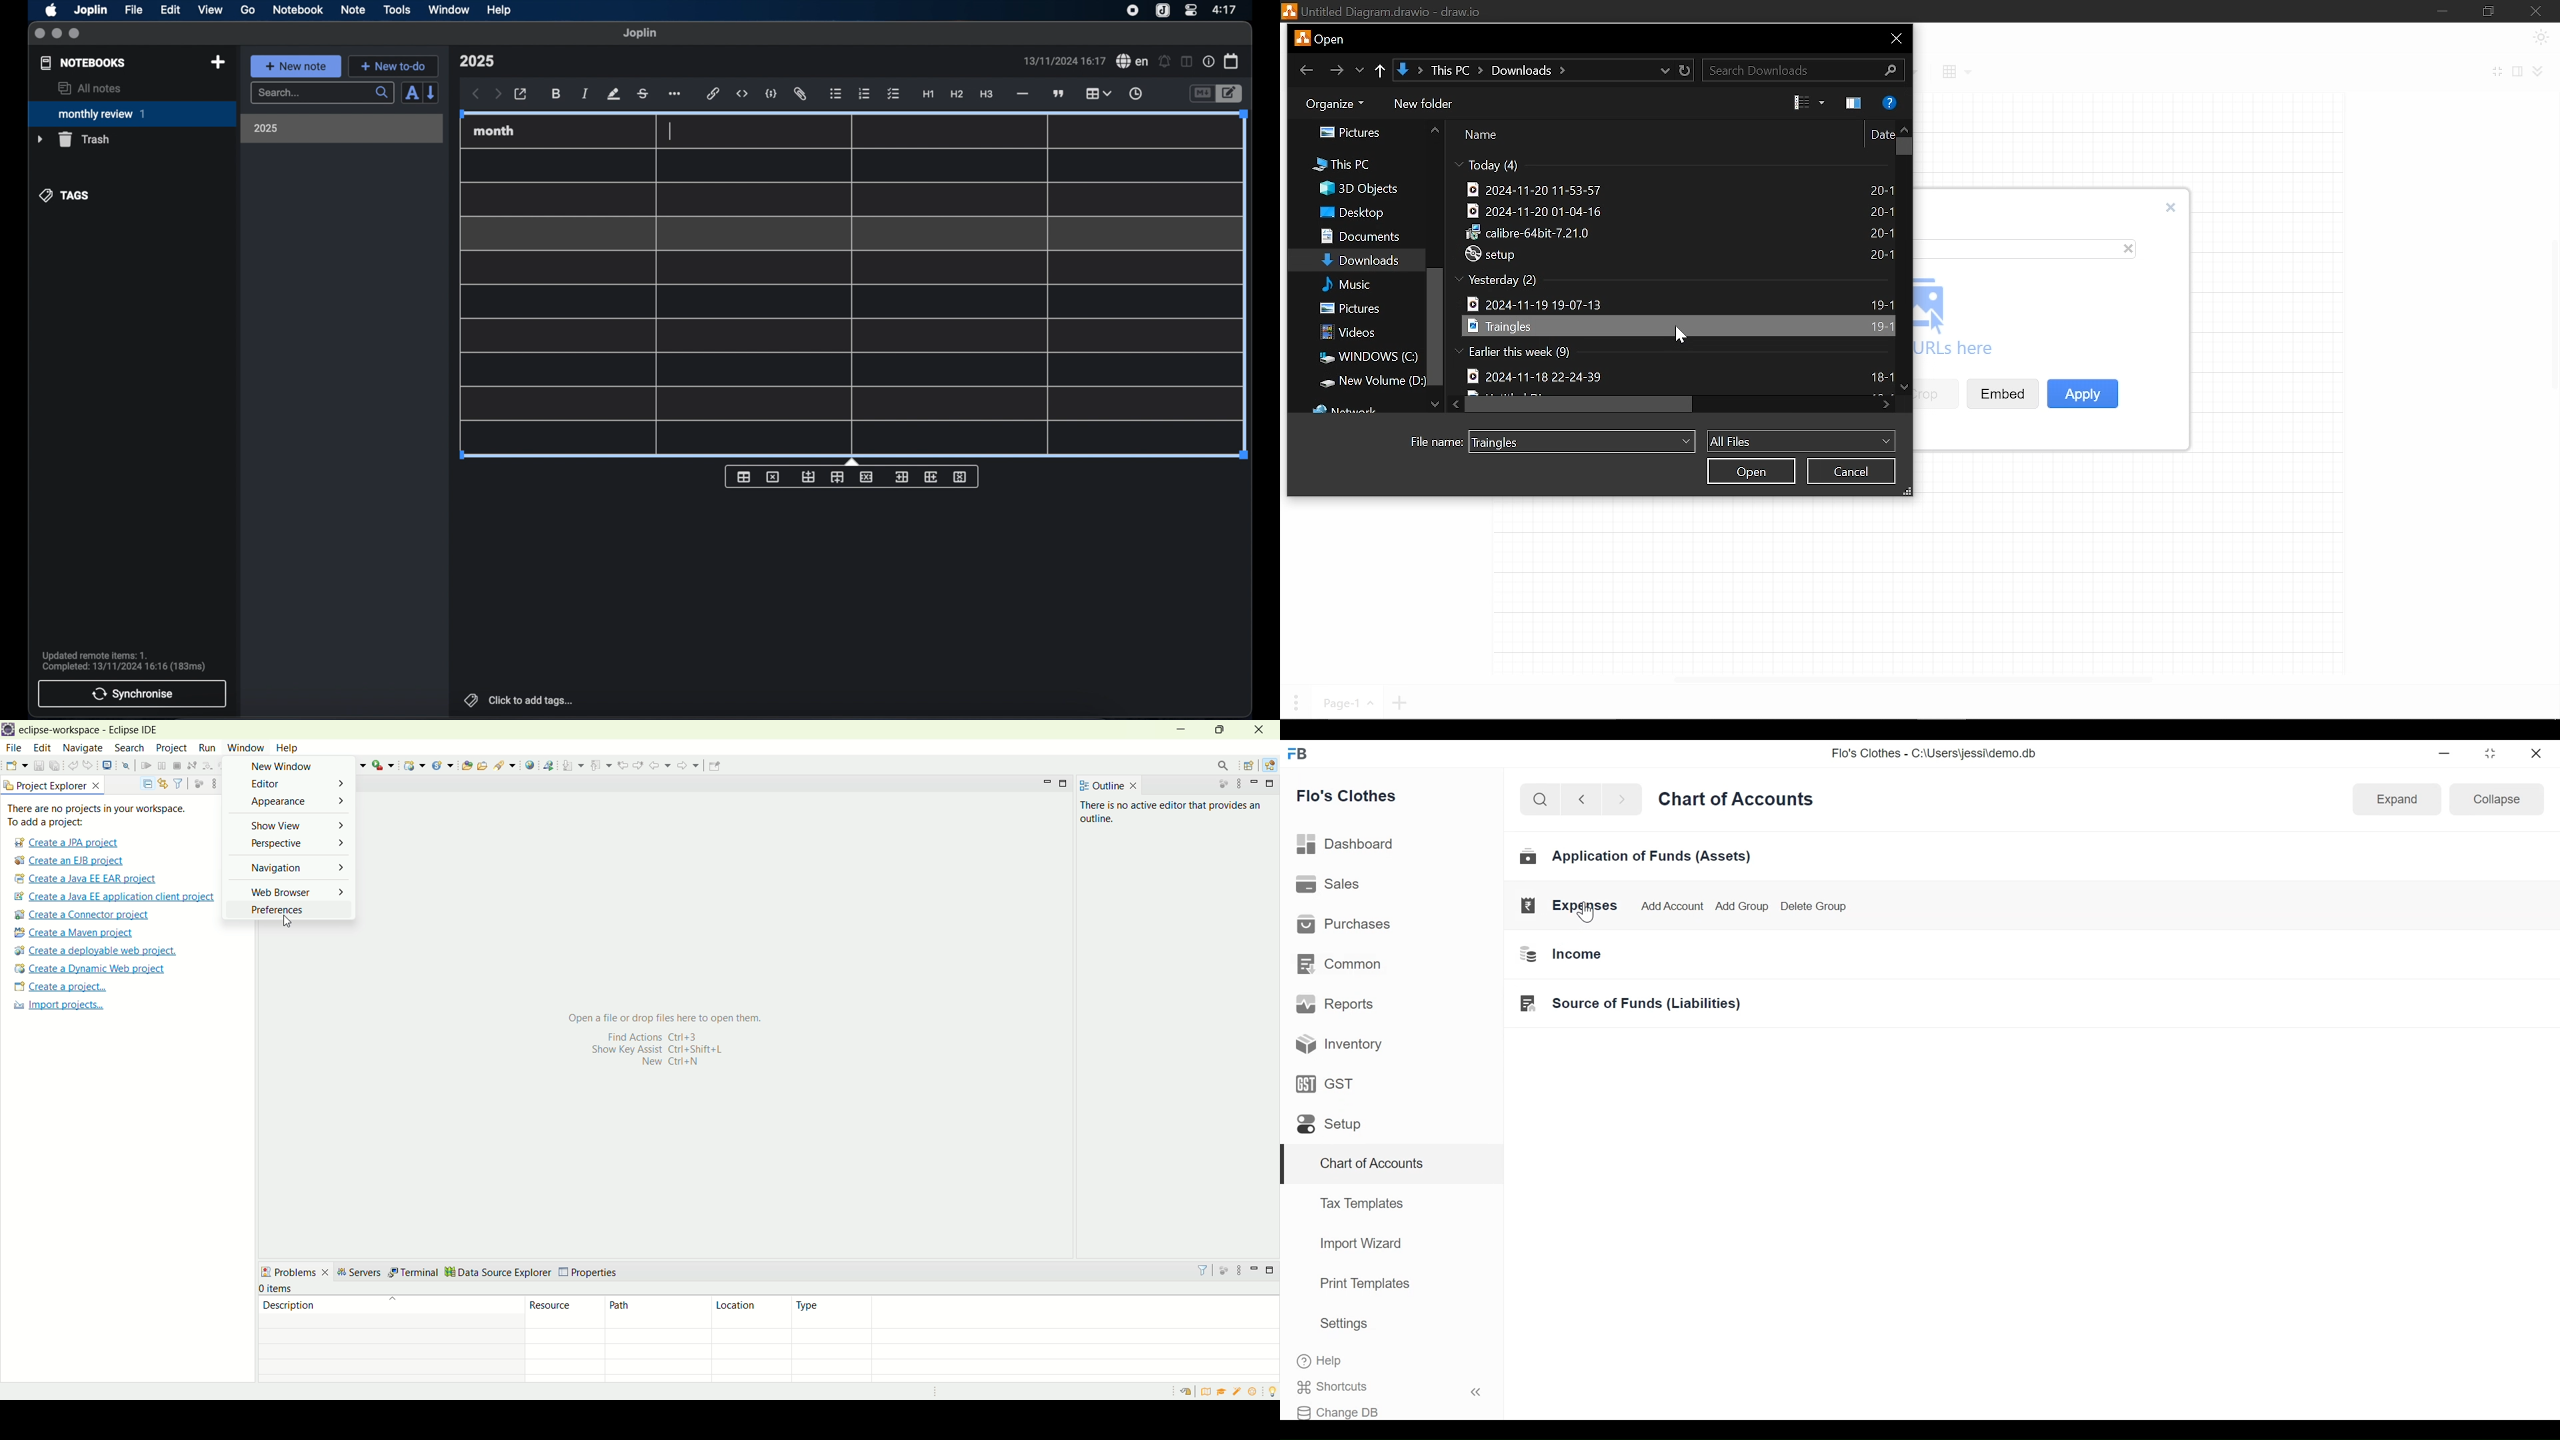 This screenshot has height=1456, width=2576. What do you see at coordinates (65, 195) in the screenshot?
I see `tags` at bounding box center [65, 195].